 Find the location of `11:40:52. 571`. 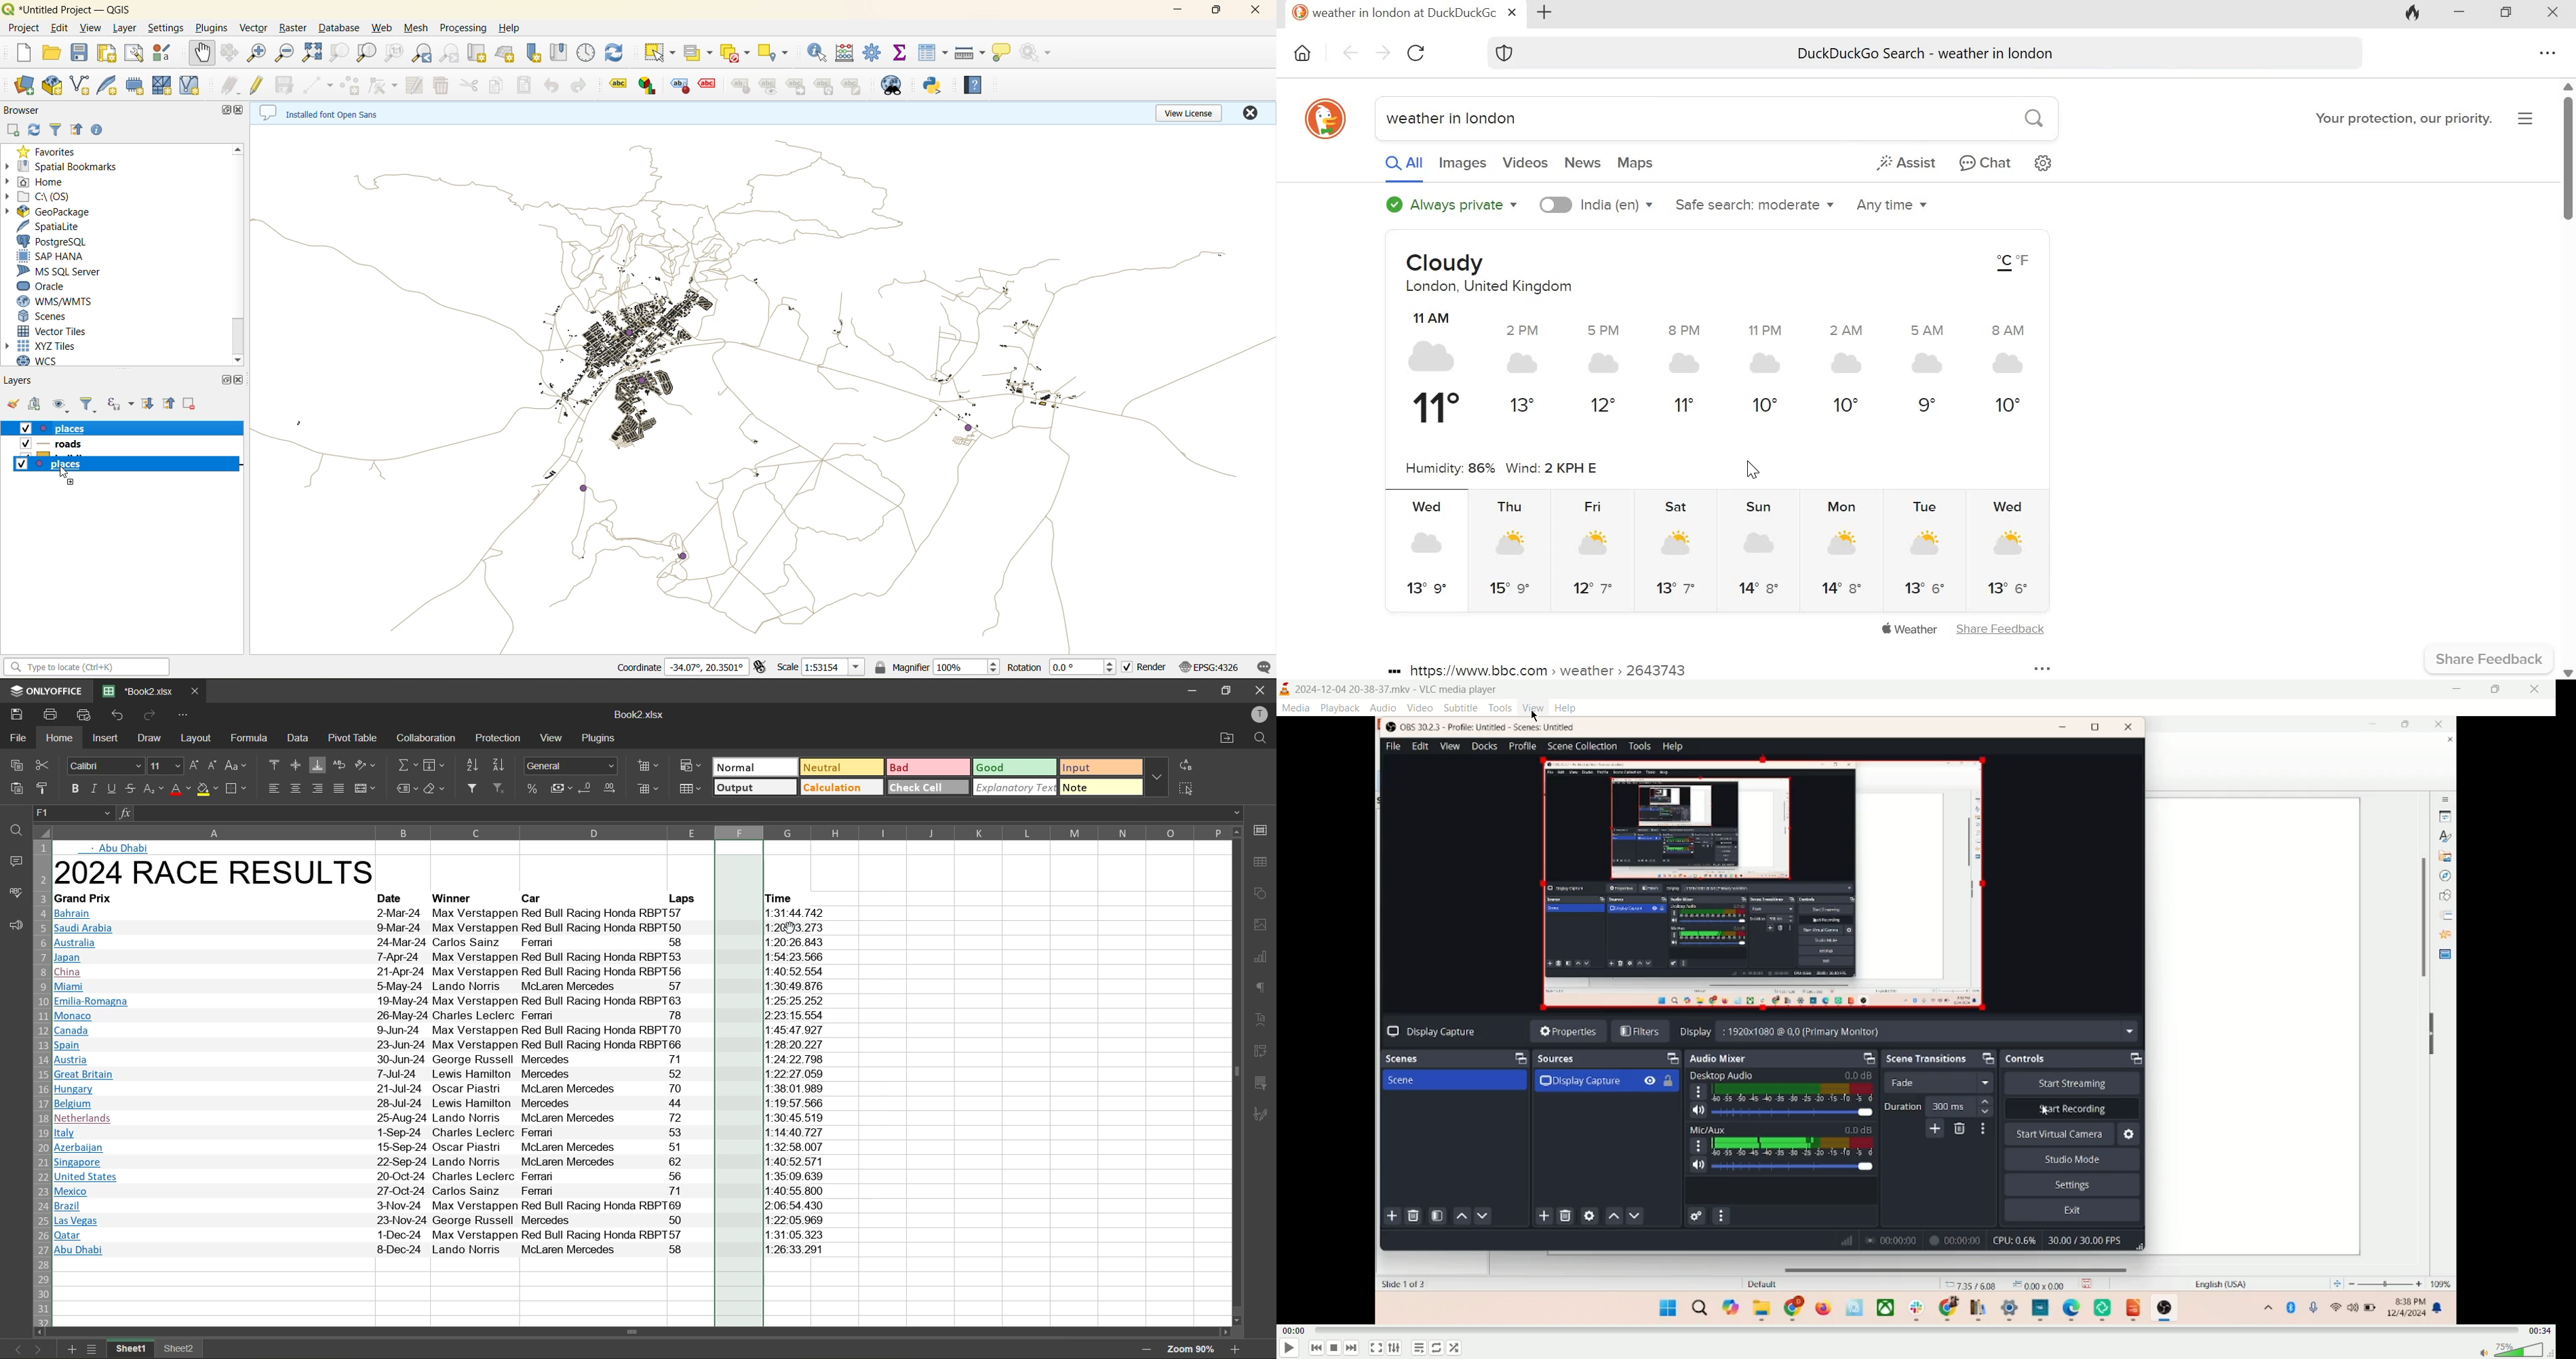

11:40:52. 571 is located at coordinates (795, 1162).